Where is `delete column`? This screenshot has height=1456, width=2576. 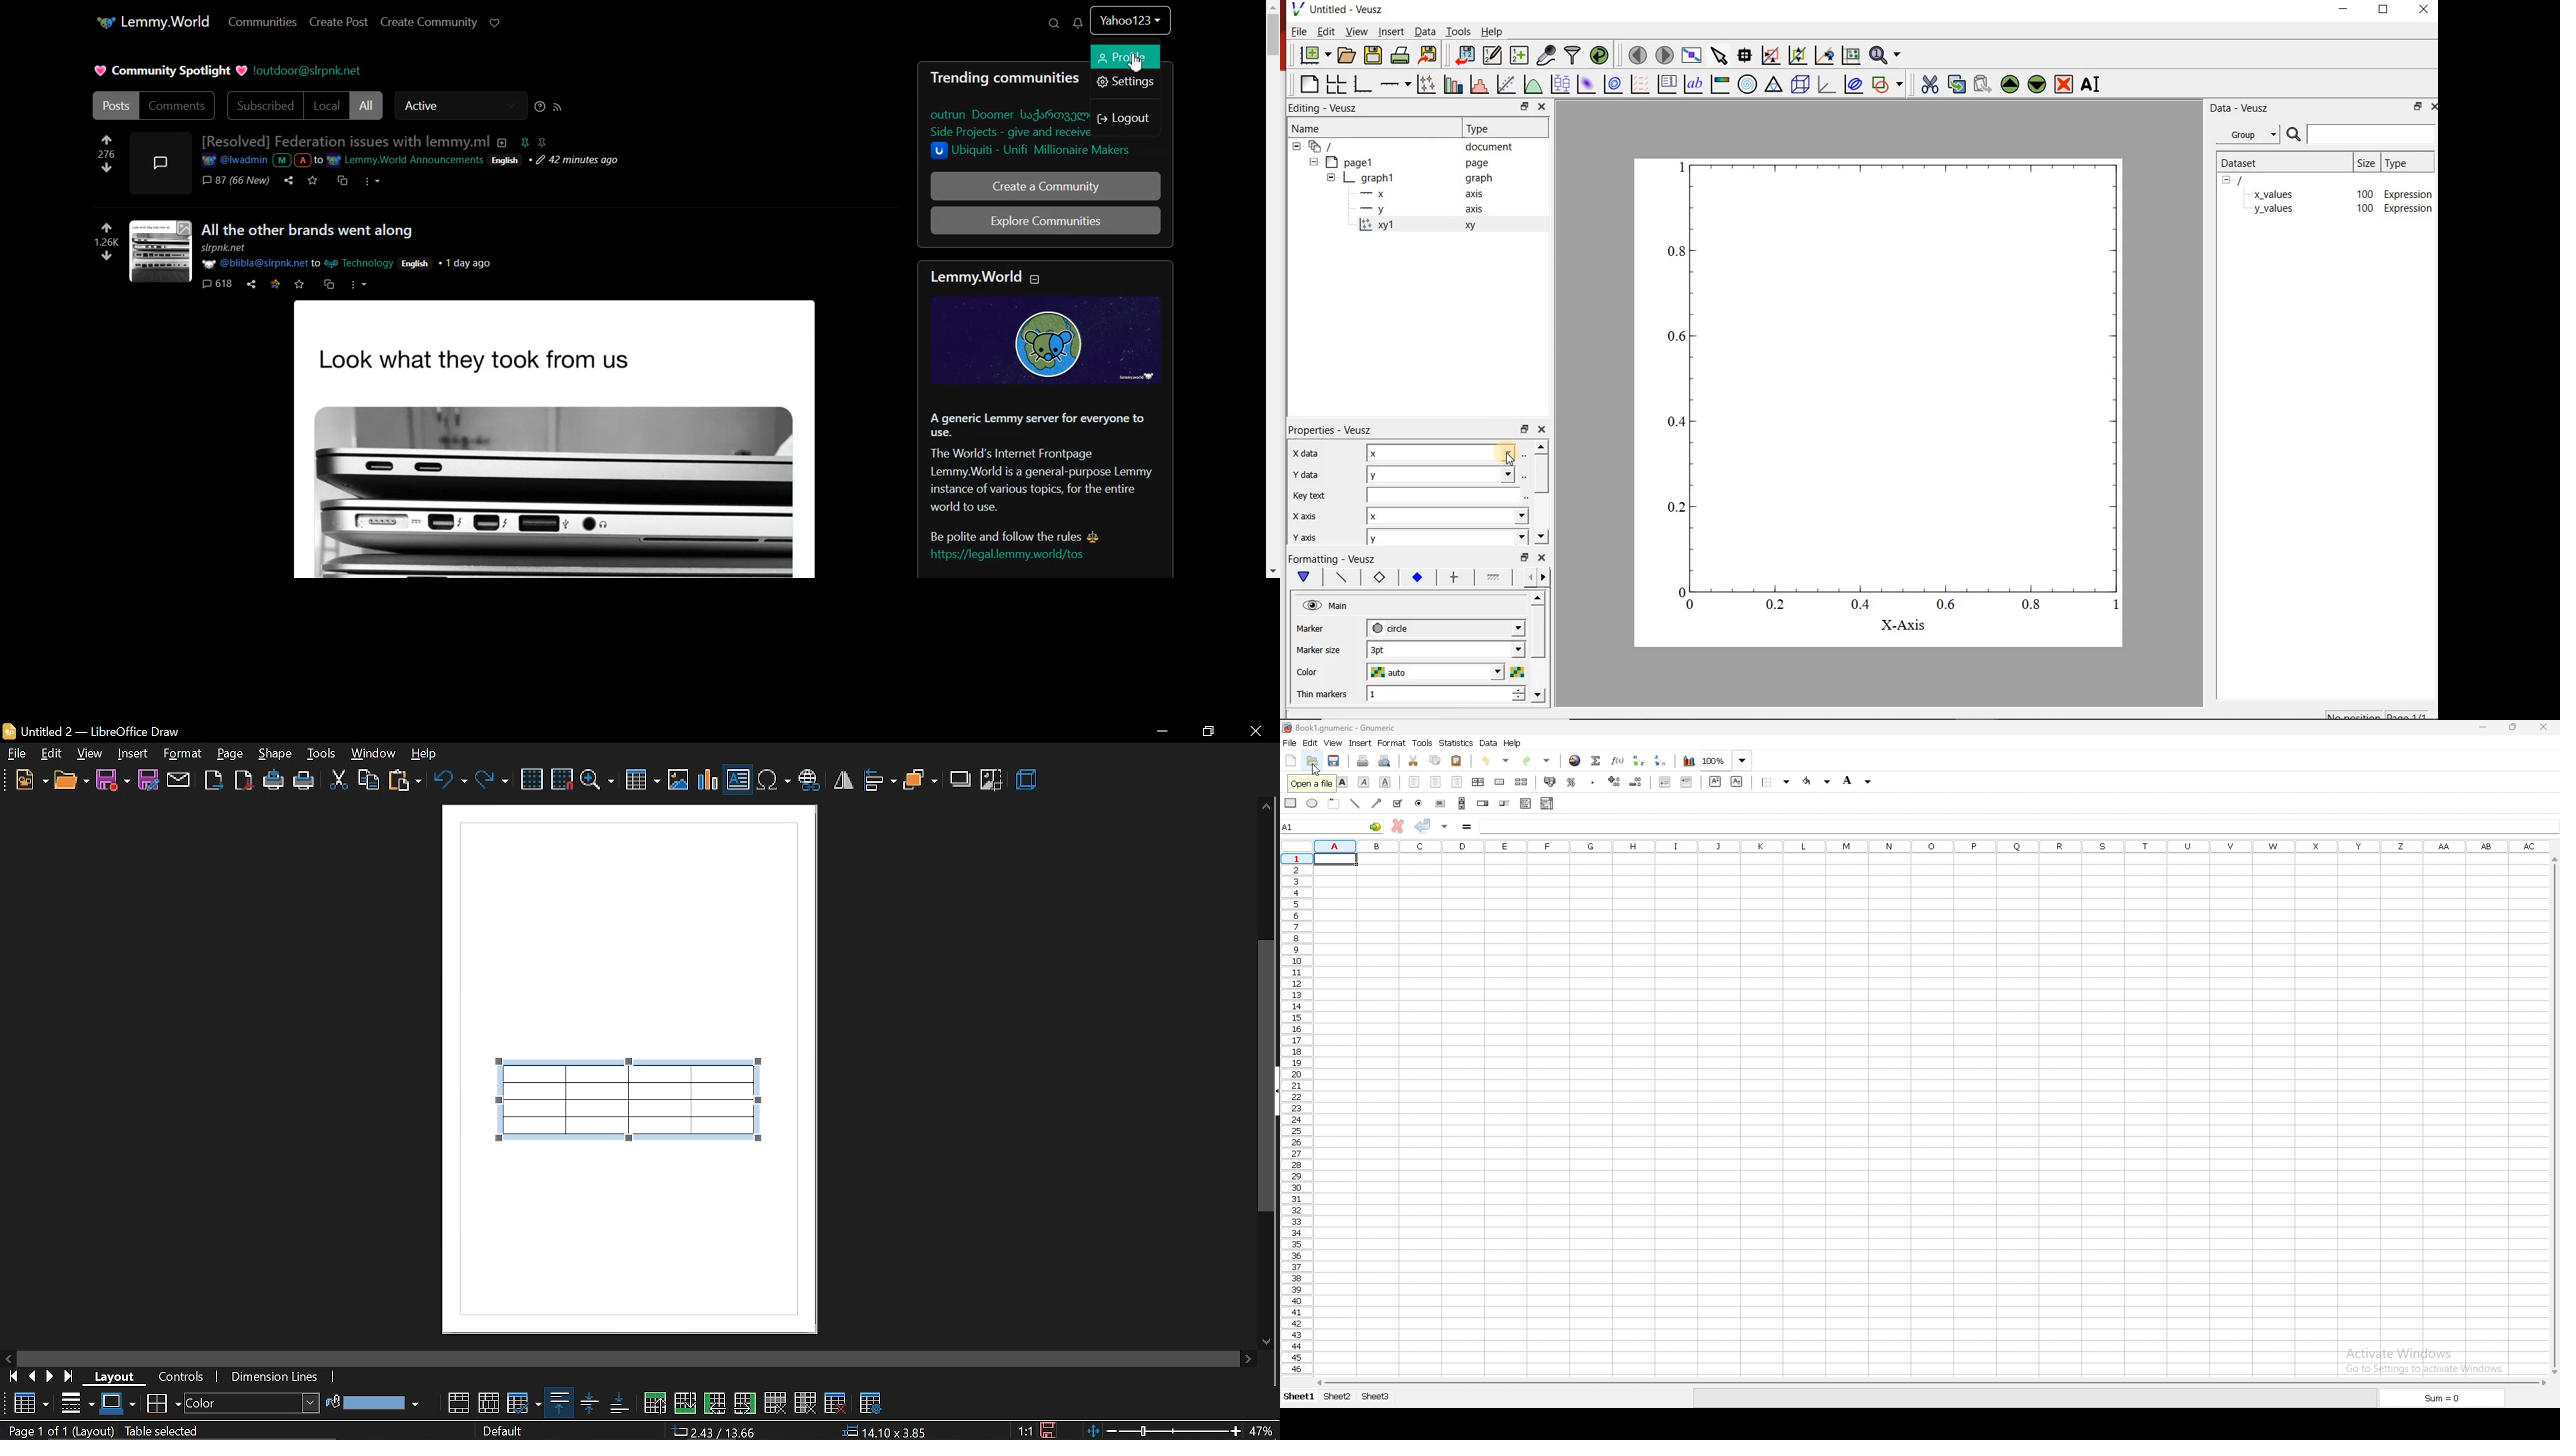 delete column is located at coordinates (805, 1403).